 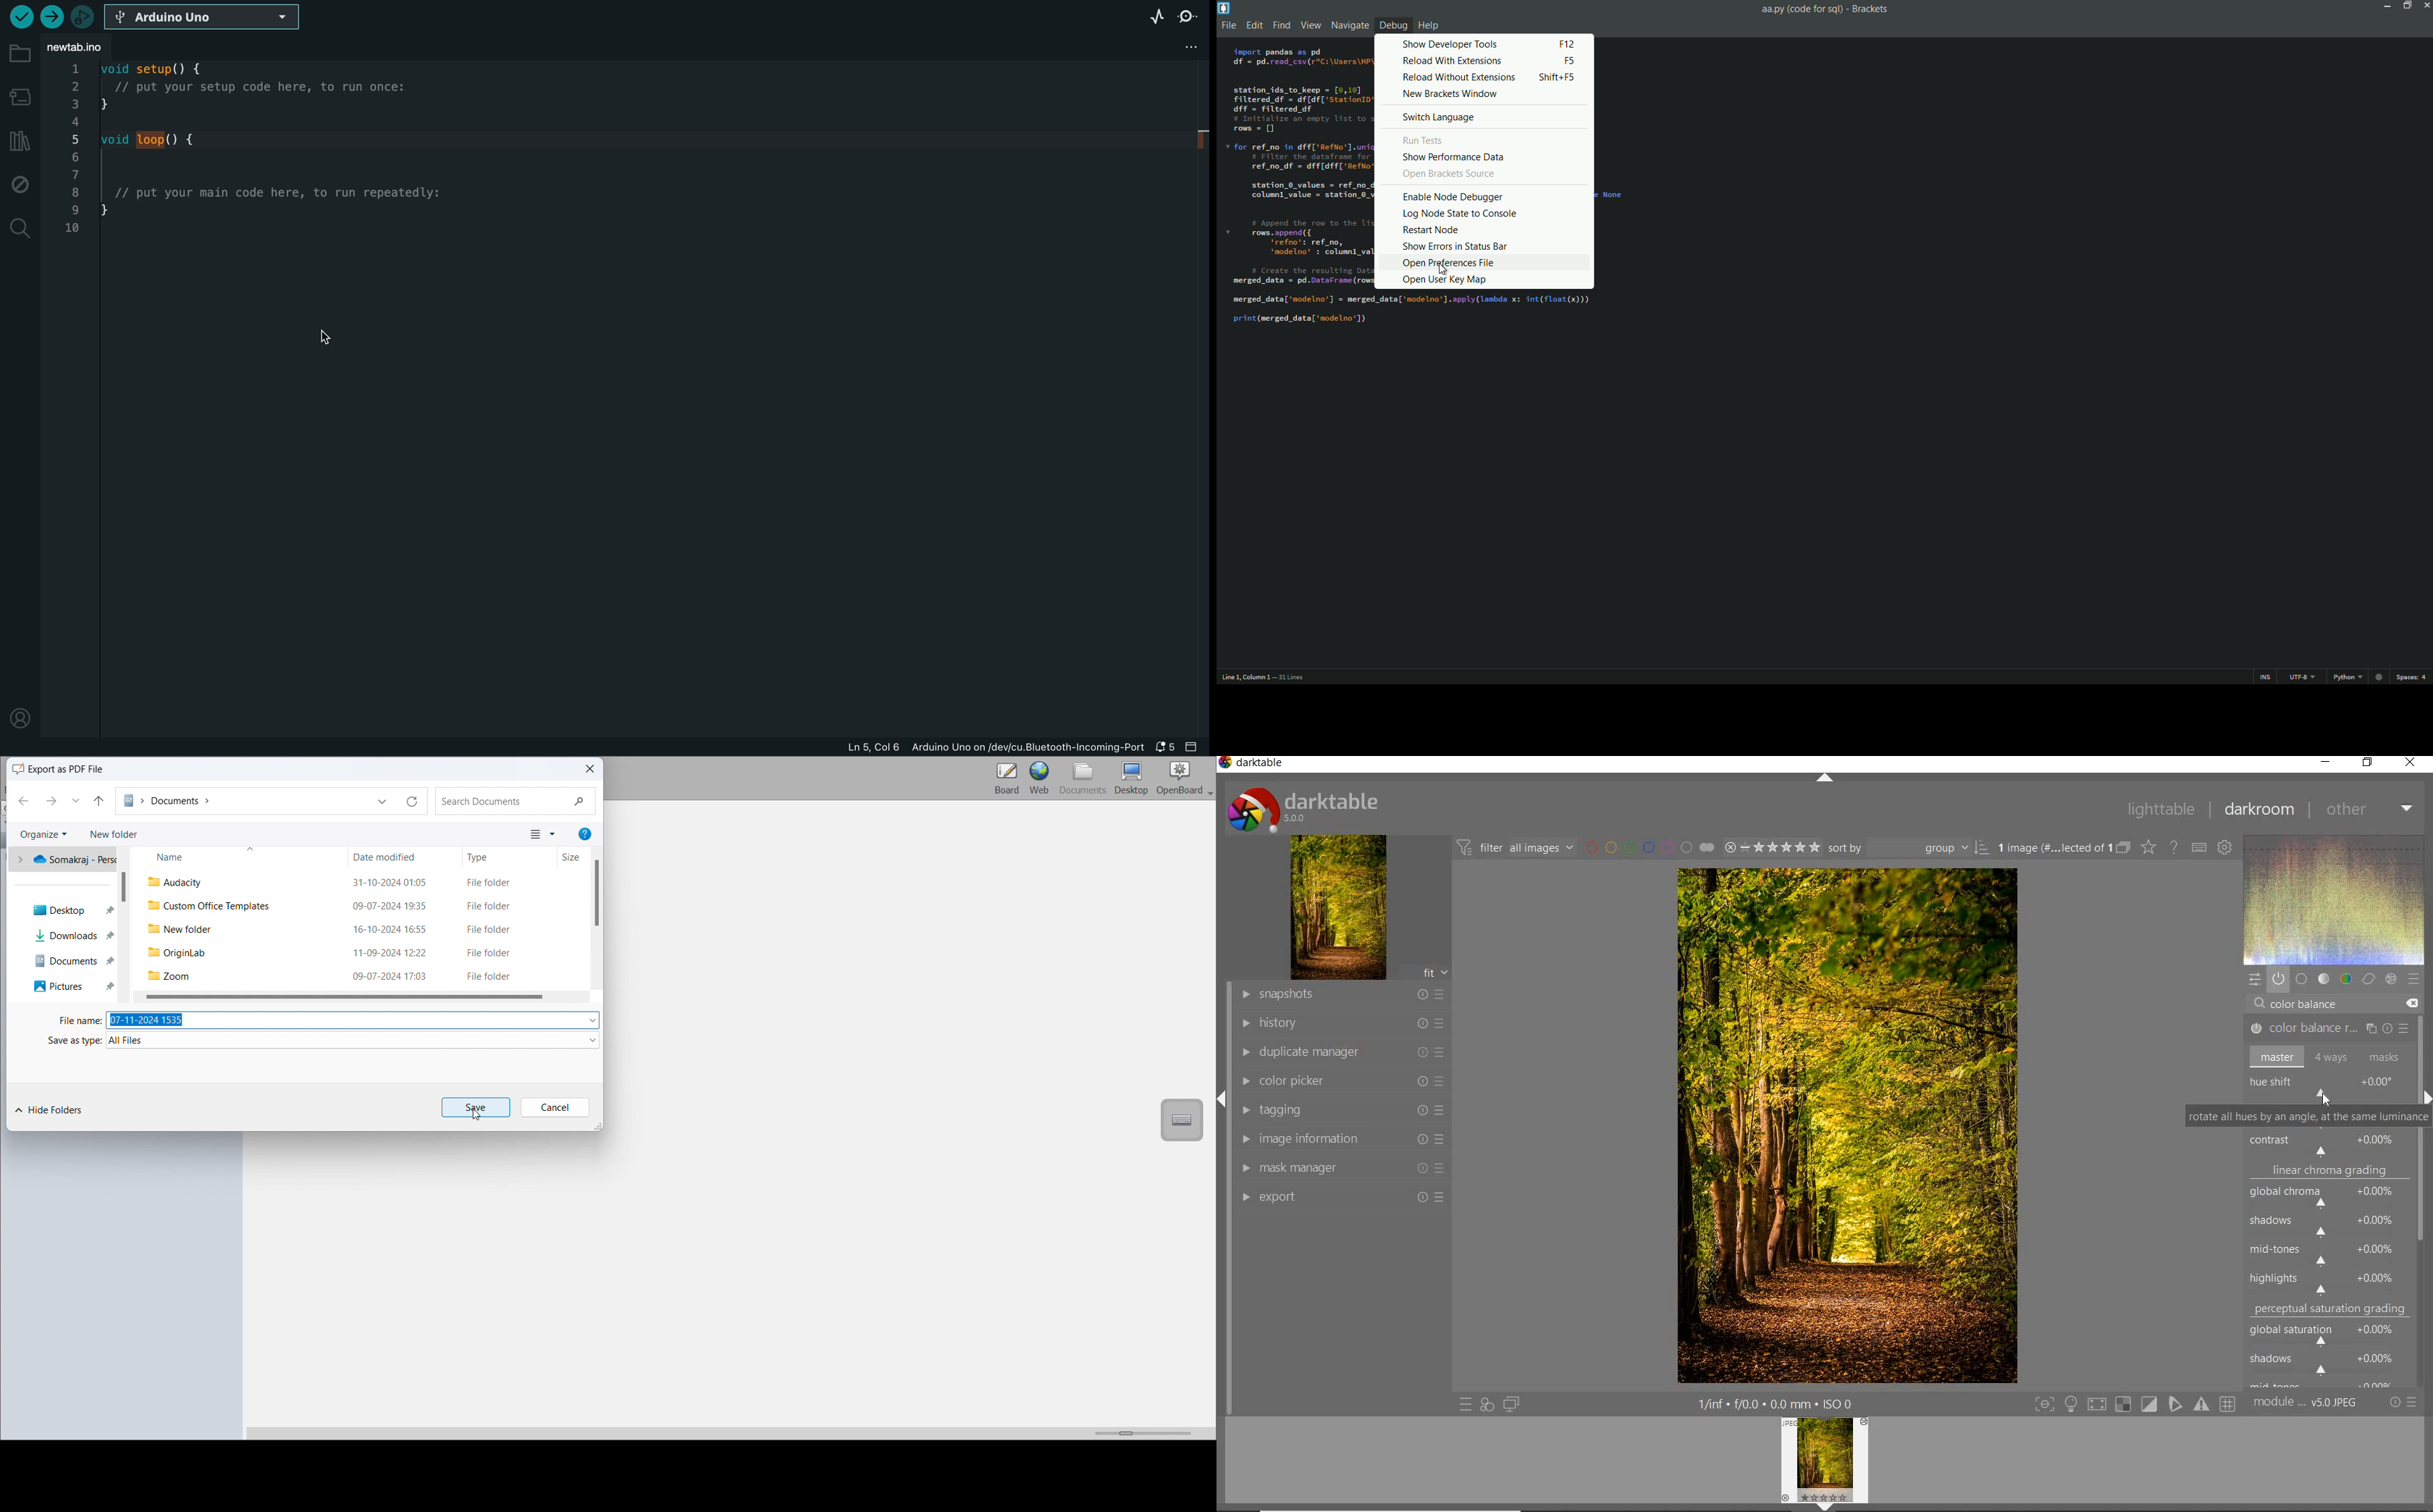 I want to click on log node state to console, so click(x=1459, y=213).